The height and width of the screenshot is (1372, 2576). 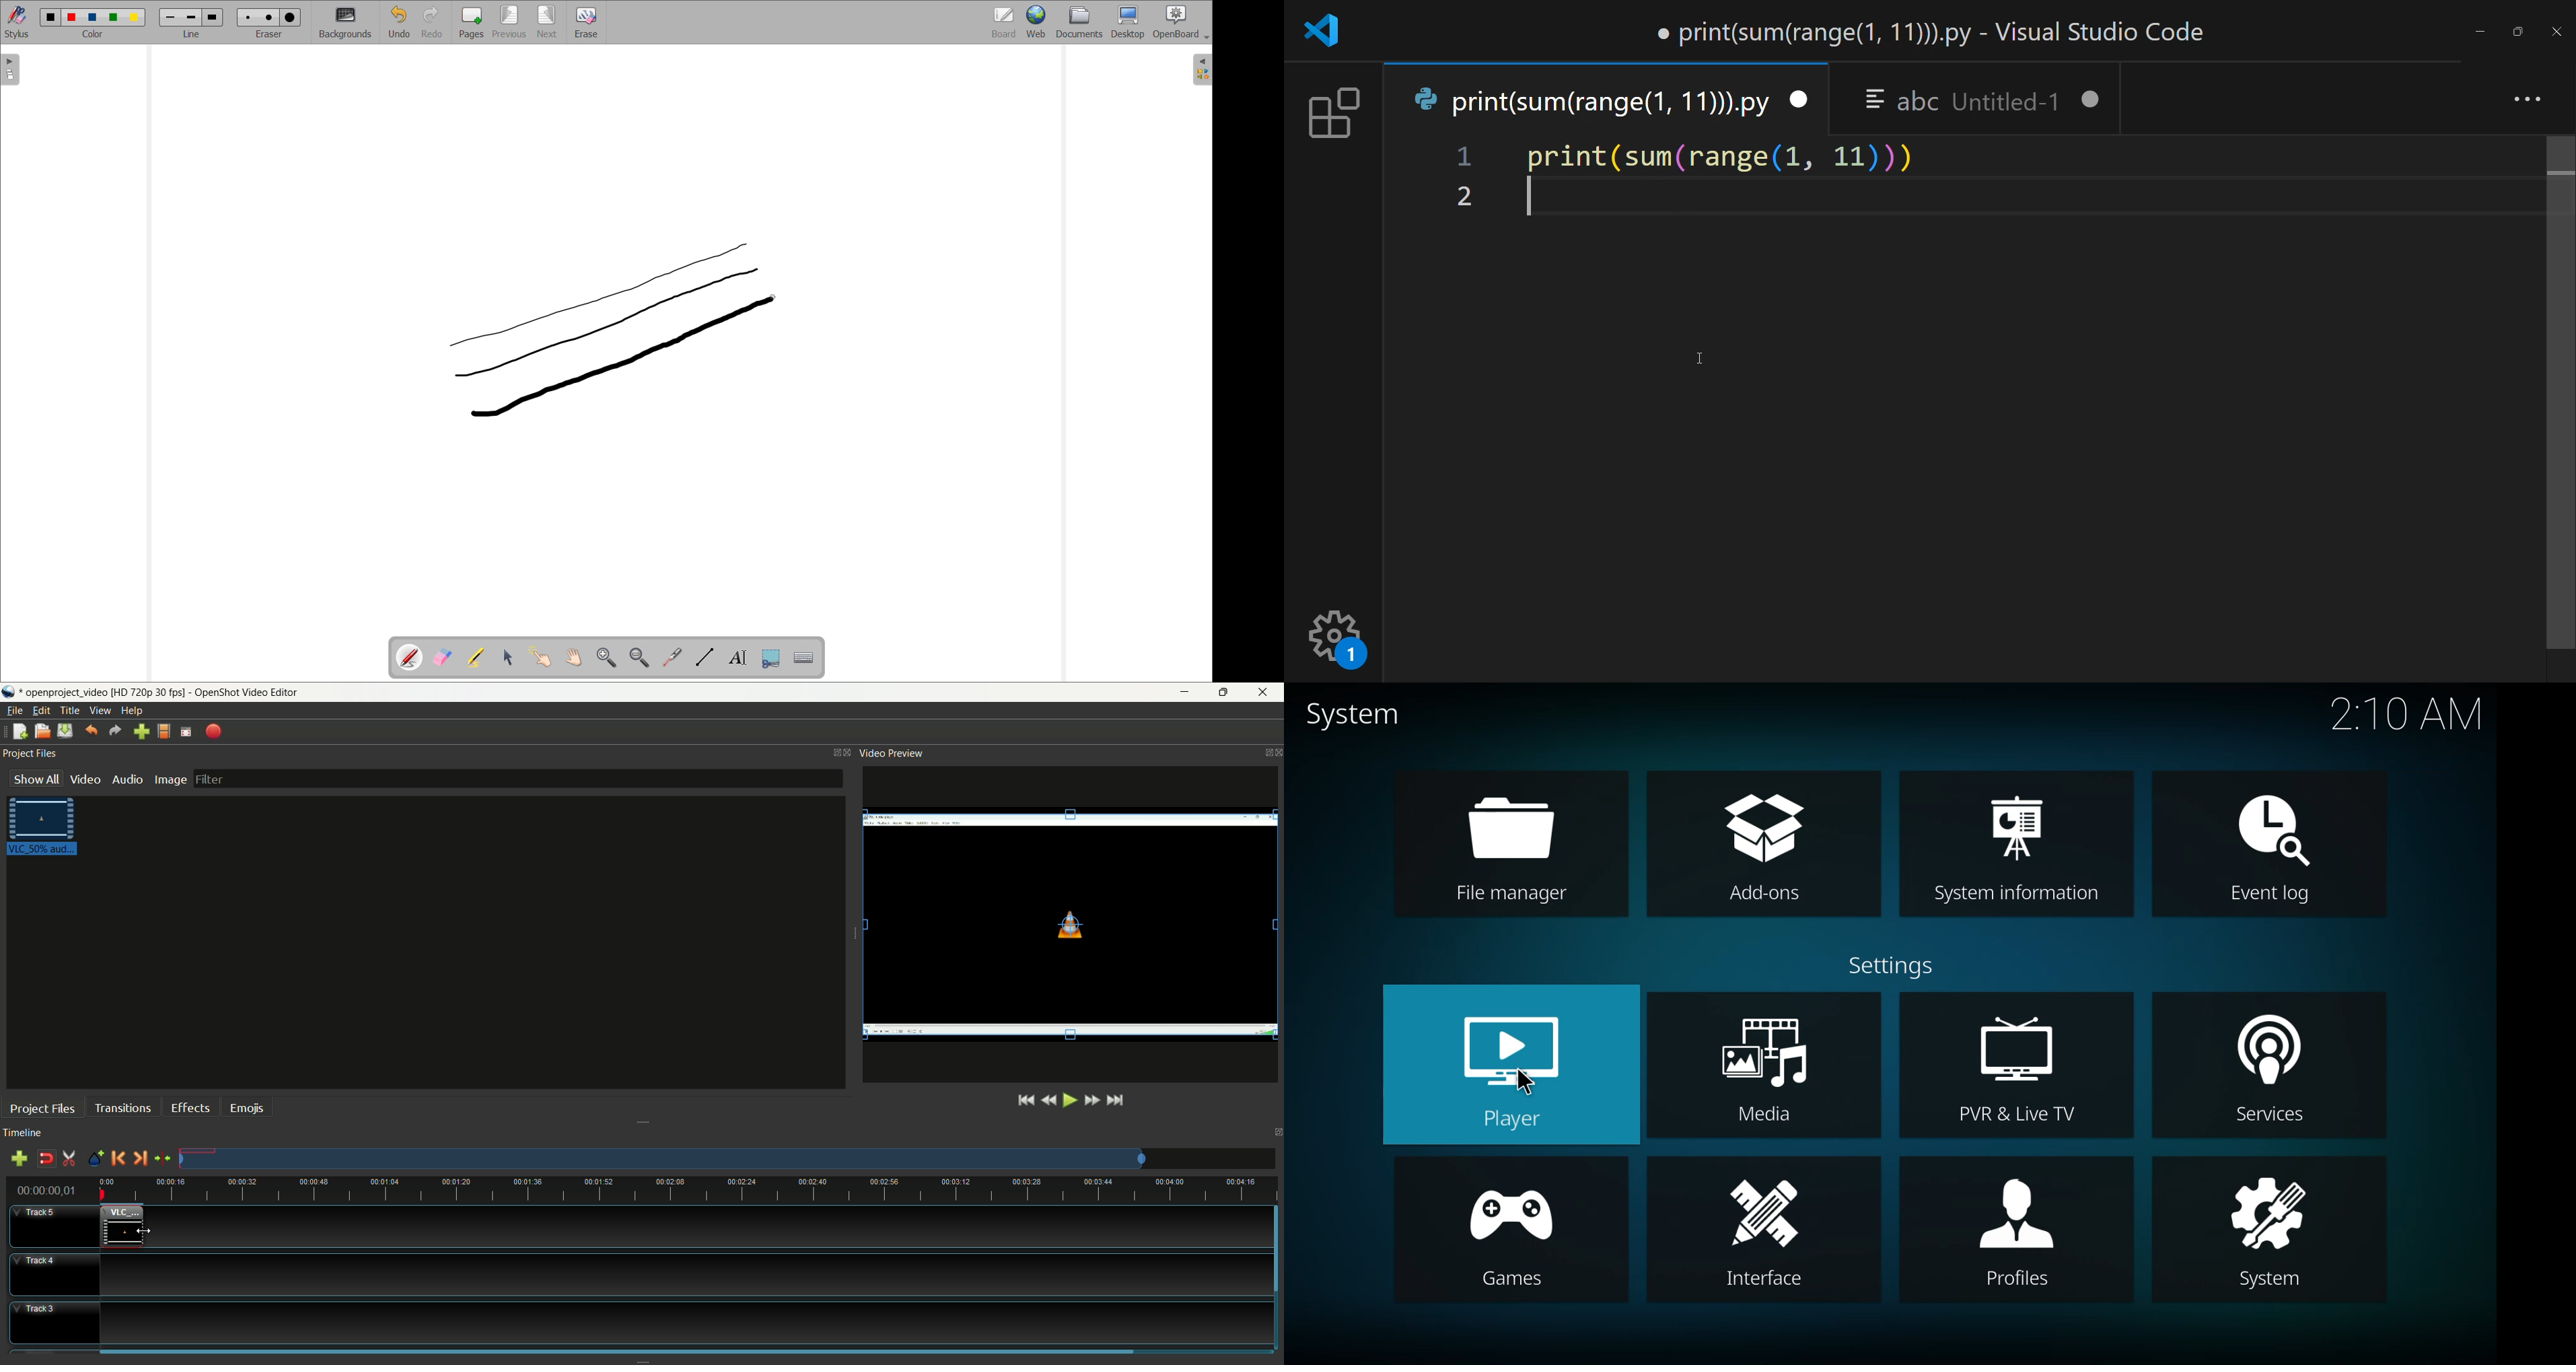 I want to click on scroll bar, so click(x=2554, y=388).